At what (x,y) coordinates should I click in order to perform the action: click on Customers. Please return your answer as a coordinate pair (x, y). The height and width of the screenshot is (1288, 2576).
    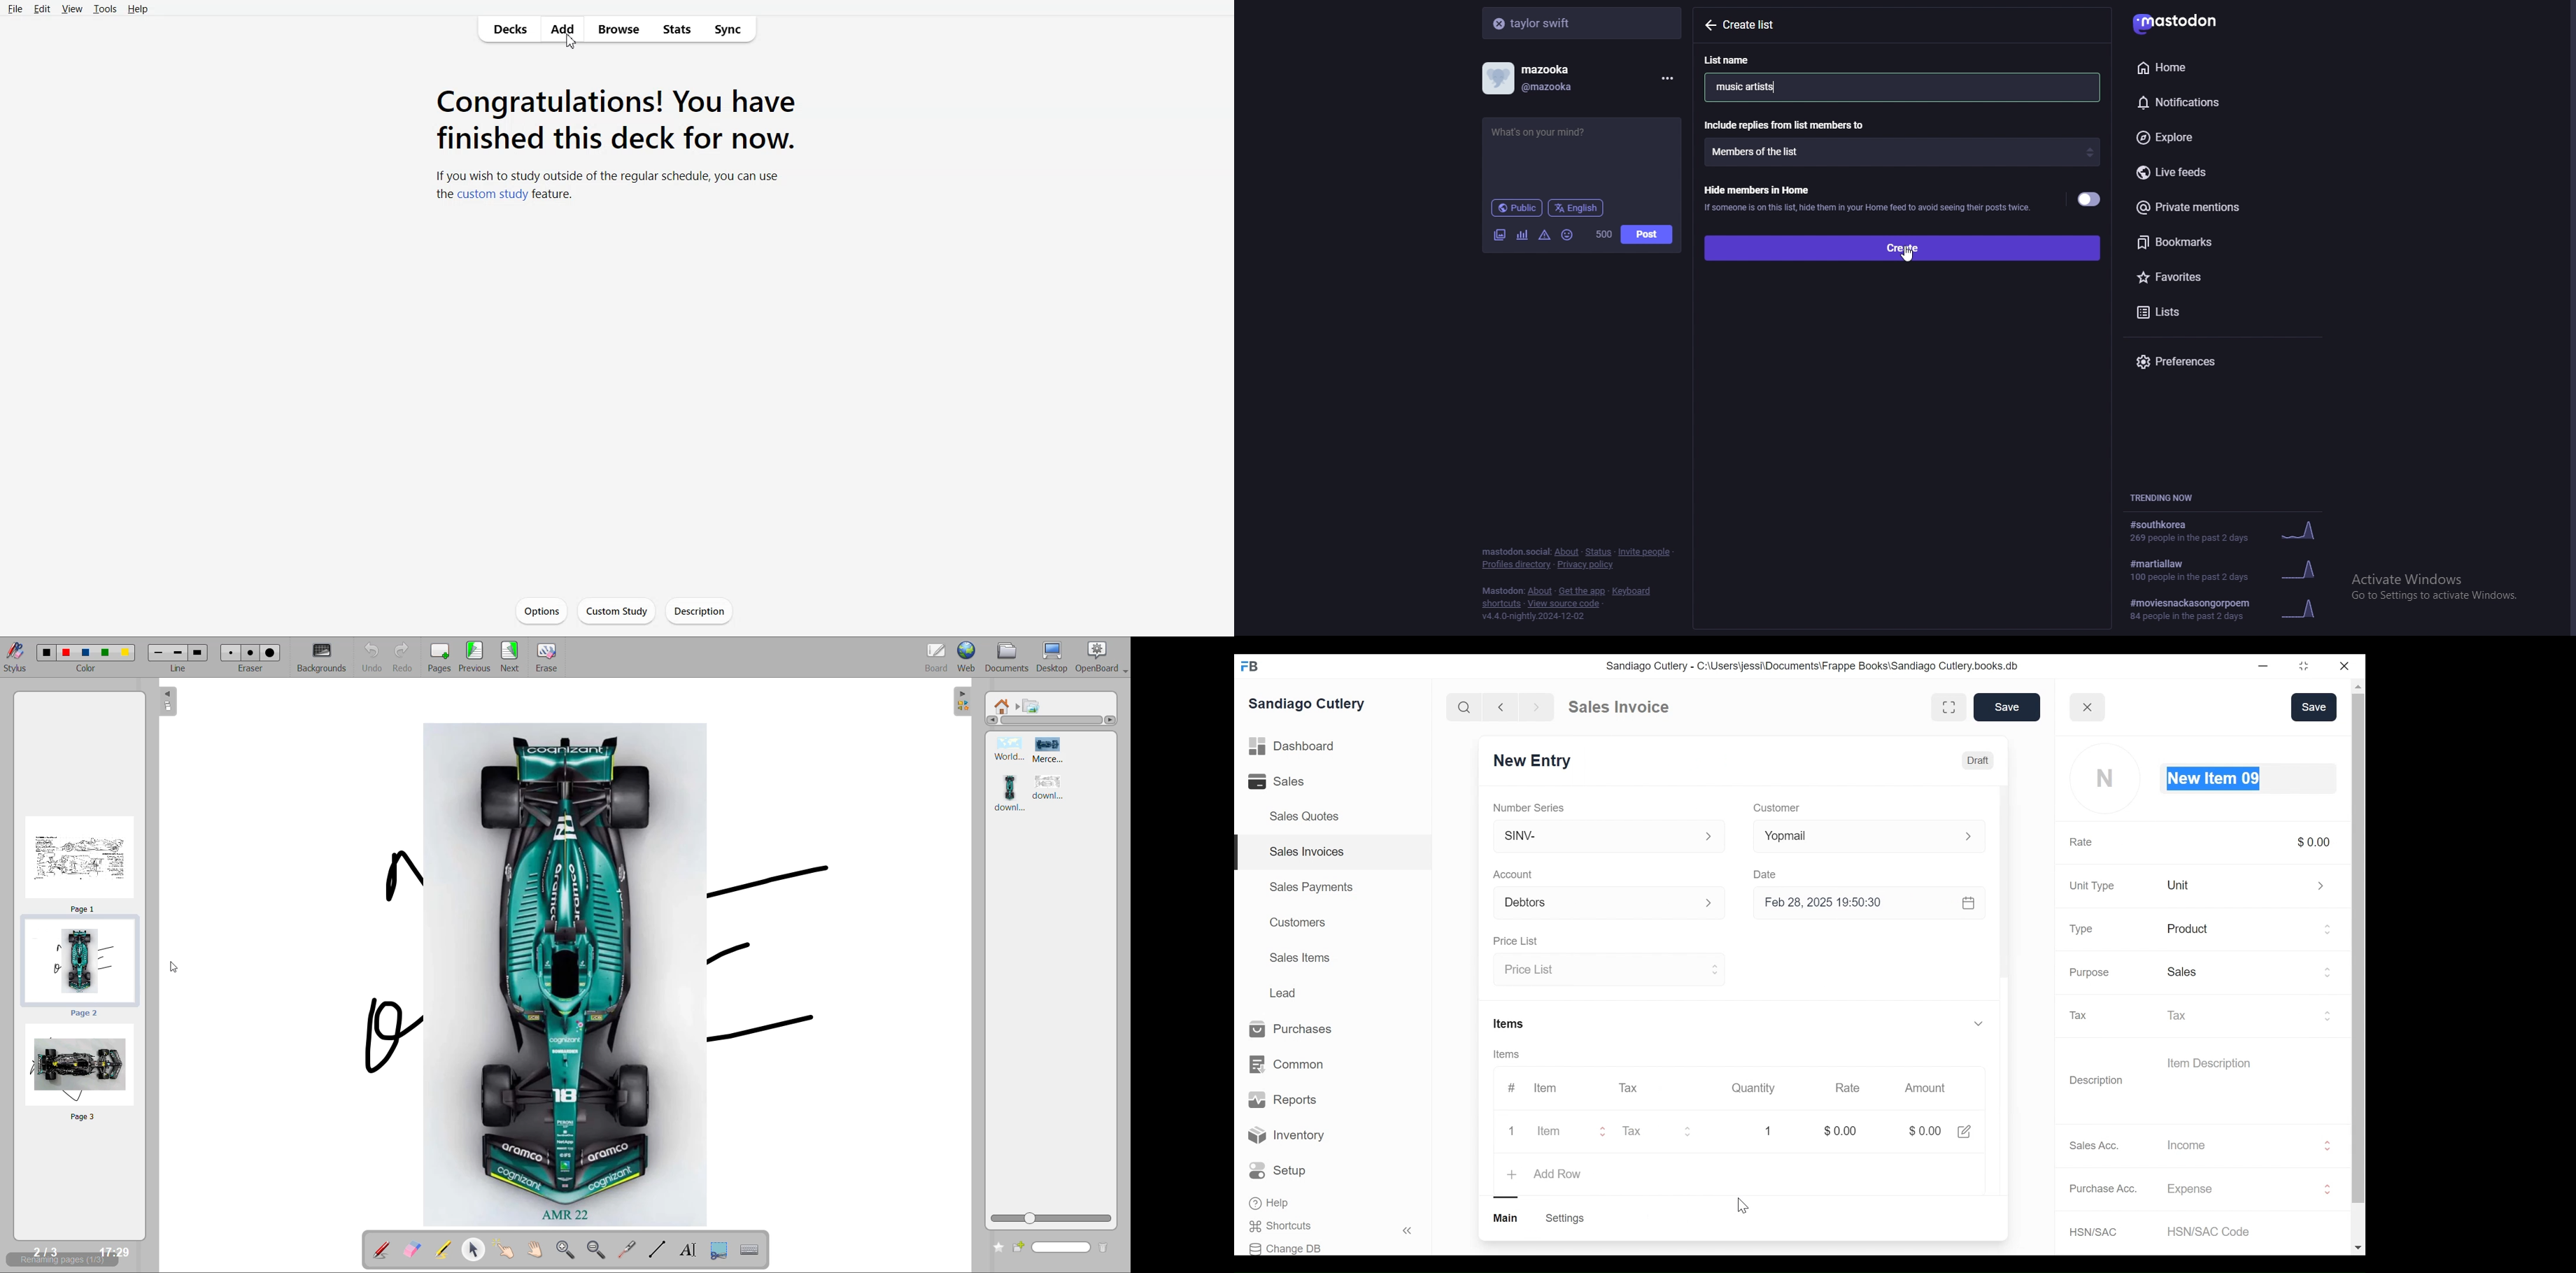
    Looking at the image, I should click on (1295, 922).